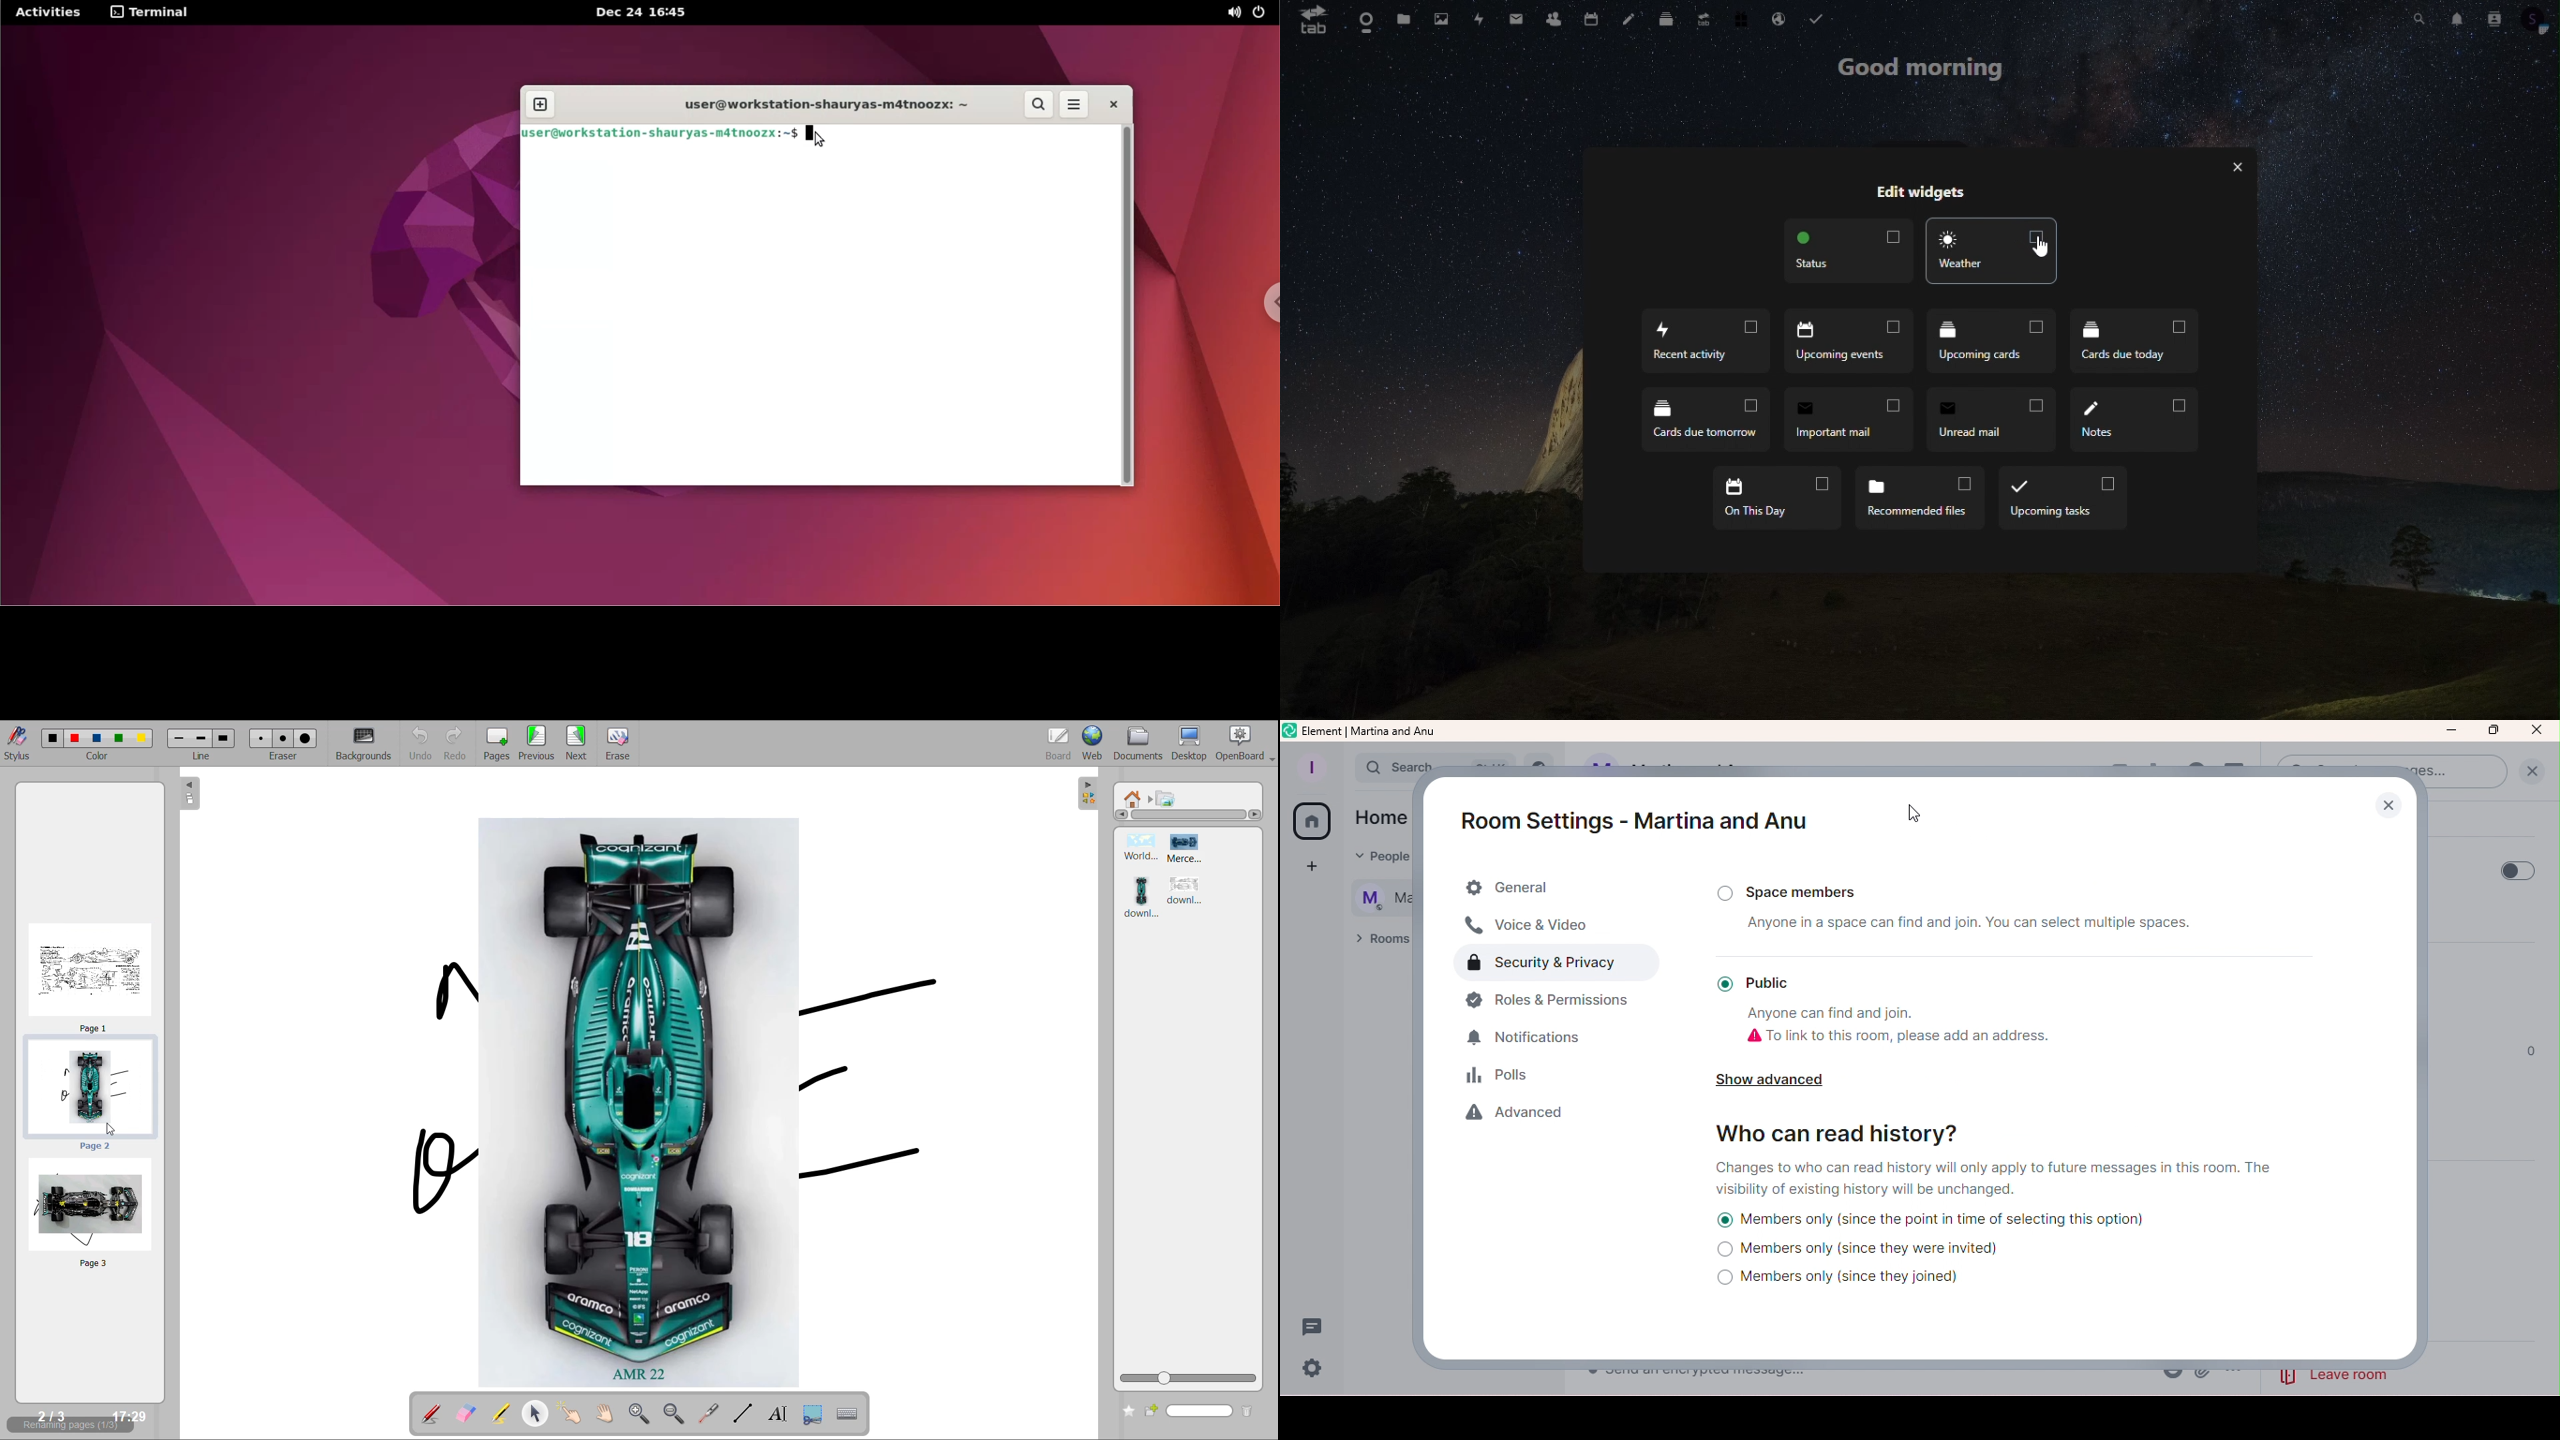  Describe the element at coordinates (1898, 1038) in the screenshot. I see `To link to this room, please add an address.` at that location.